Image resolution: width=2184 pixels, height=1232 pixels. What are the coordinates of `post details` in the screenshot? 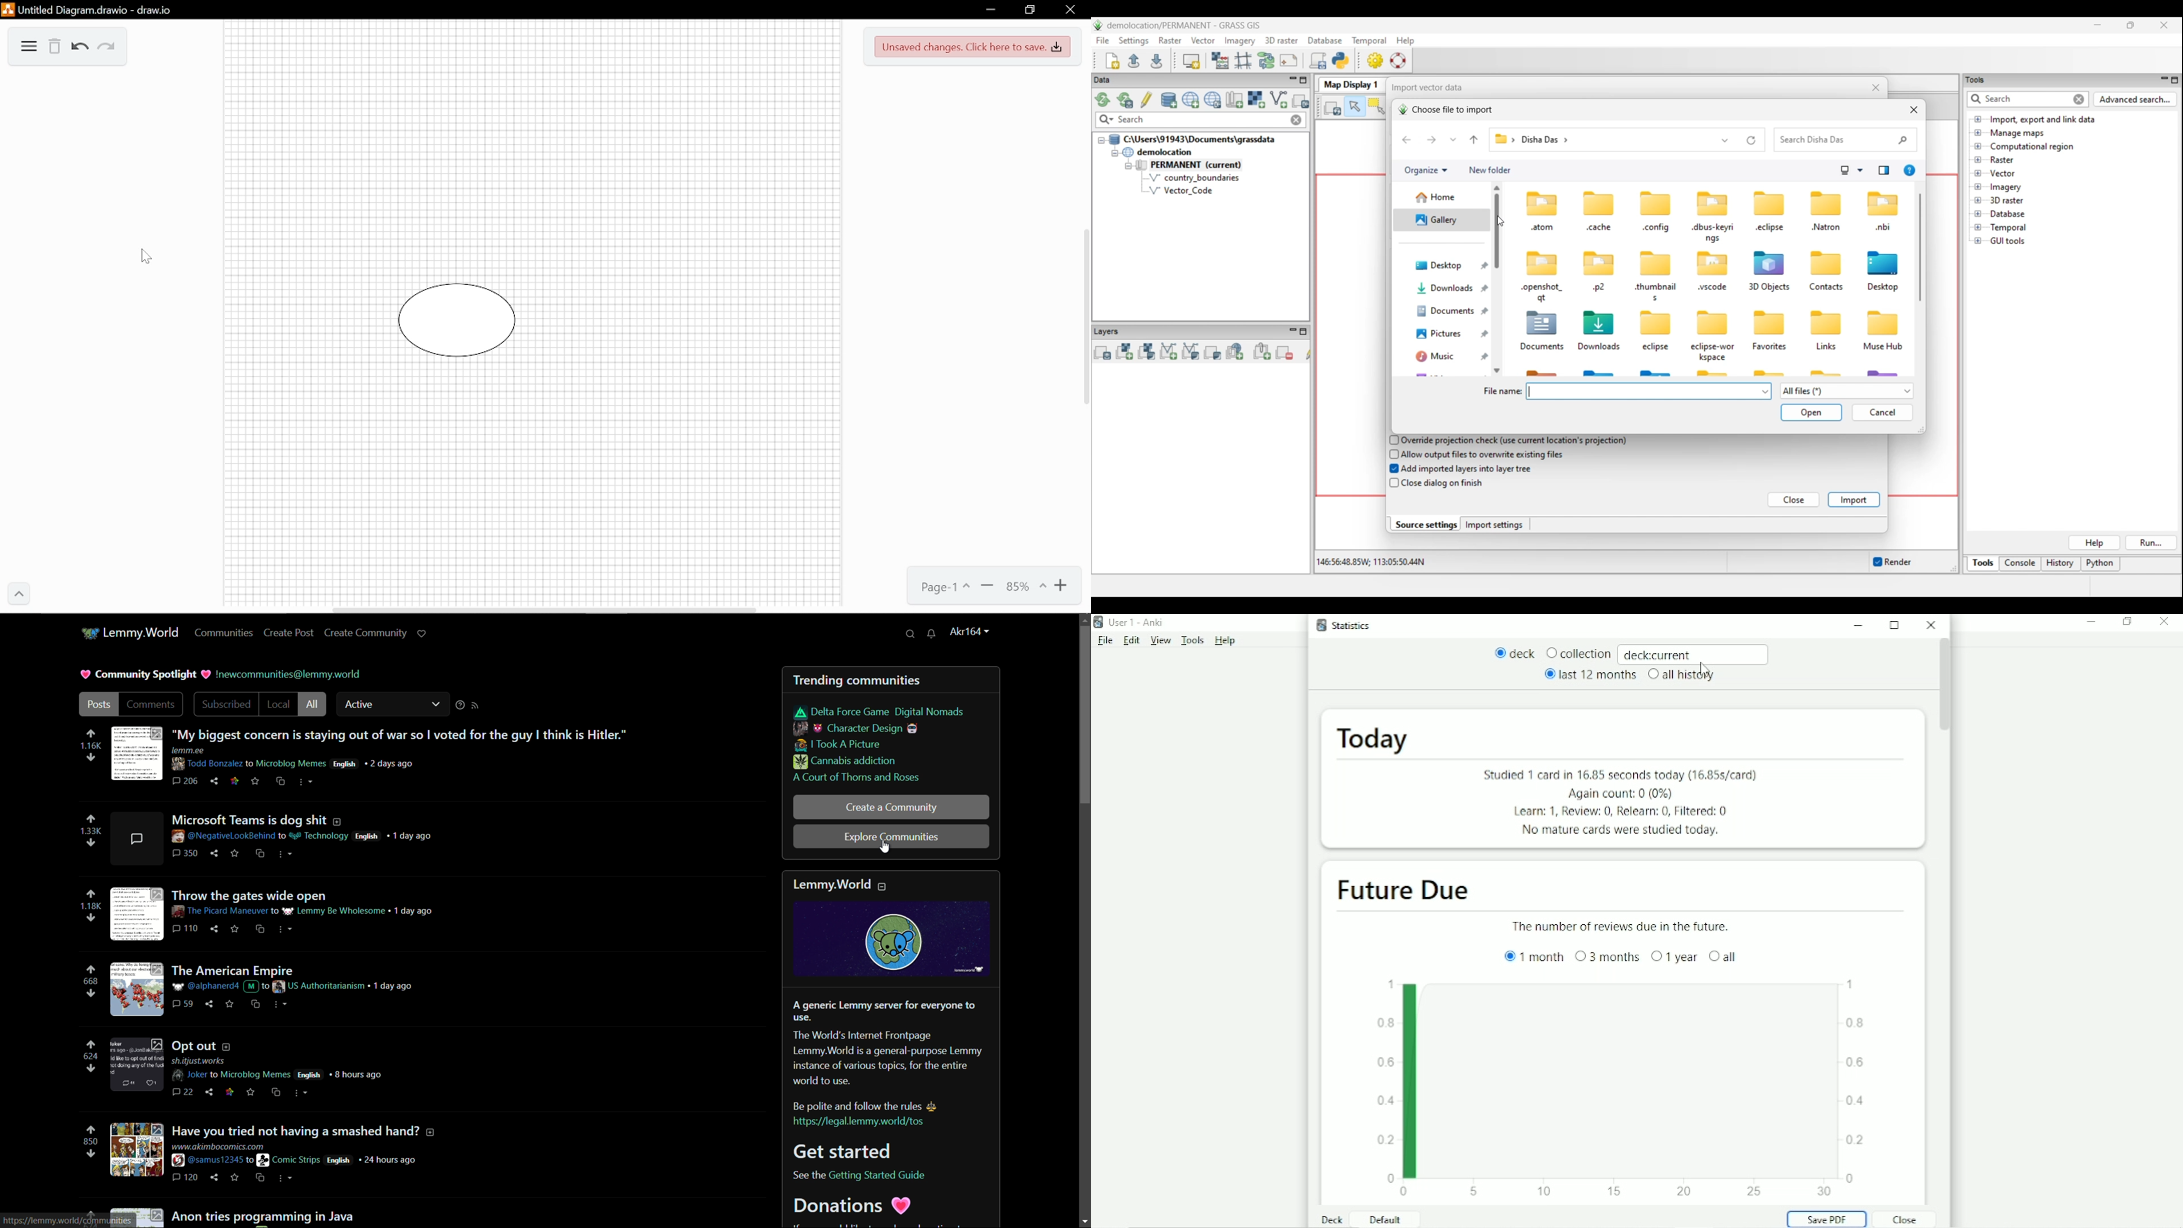 It's located at (312, 911).